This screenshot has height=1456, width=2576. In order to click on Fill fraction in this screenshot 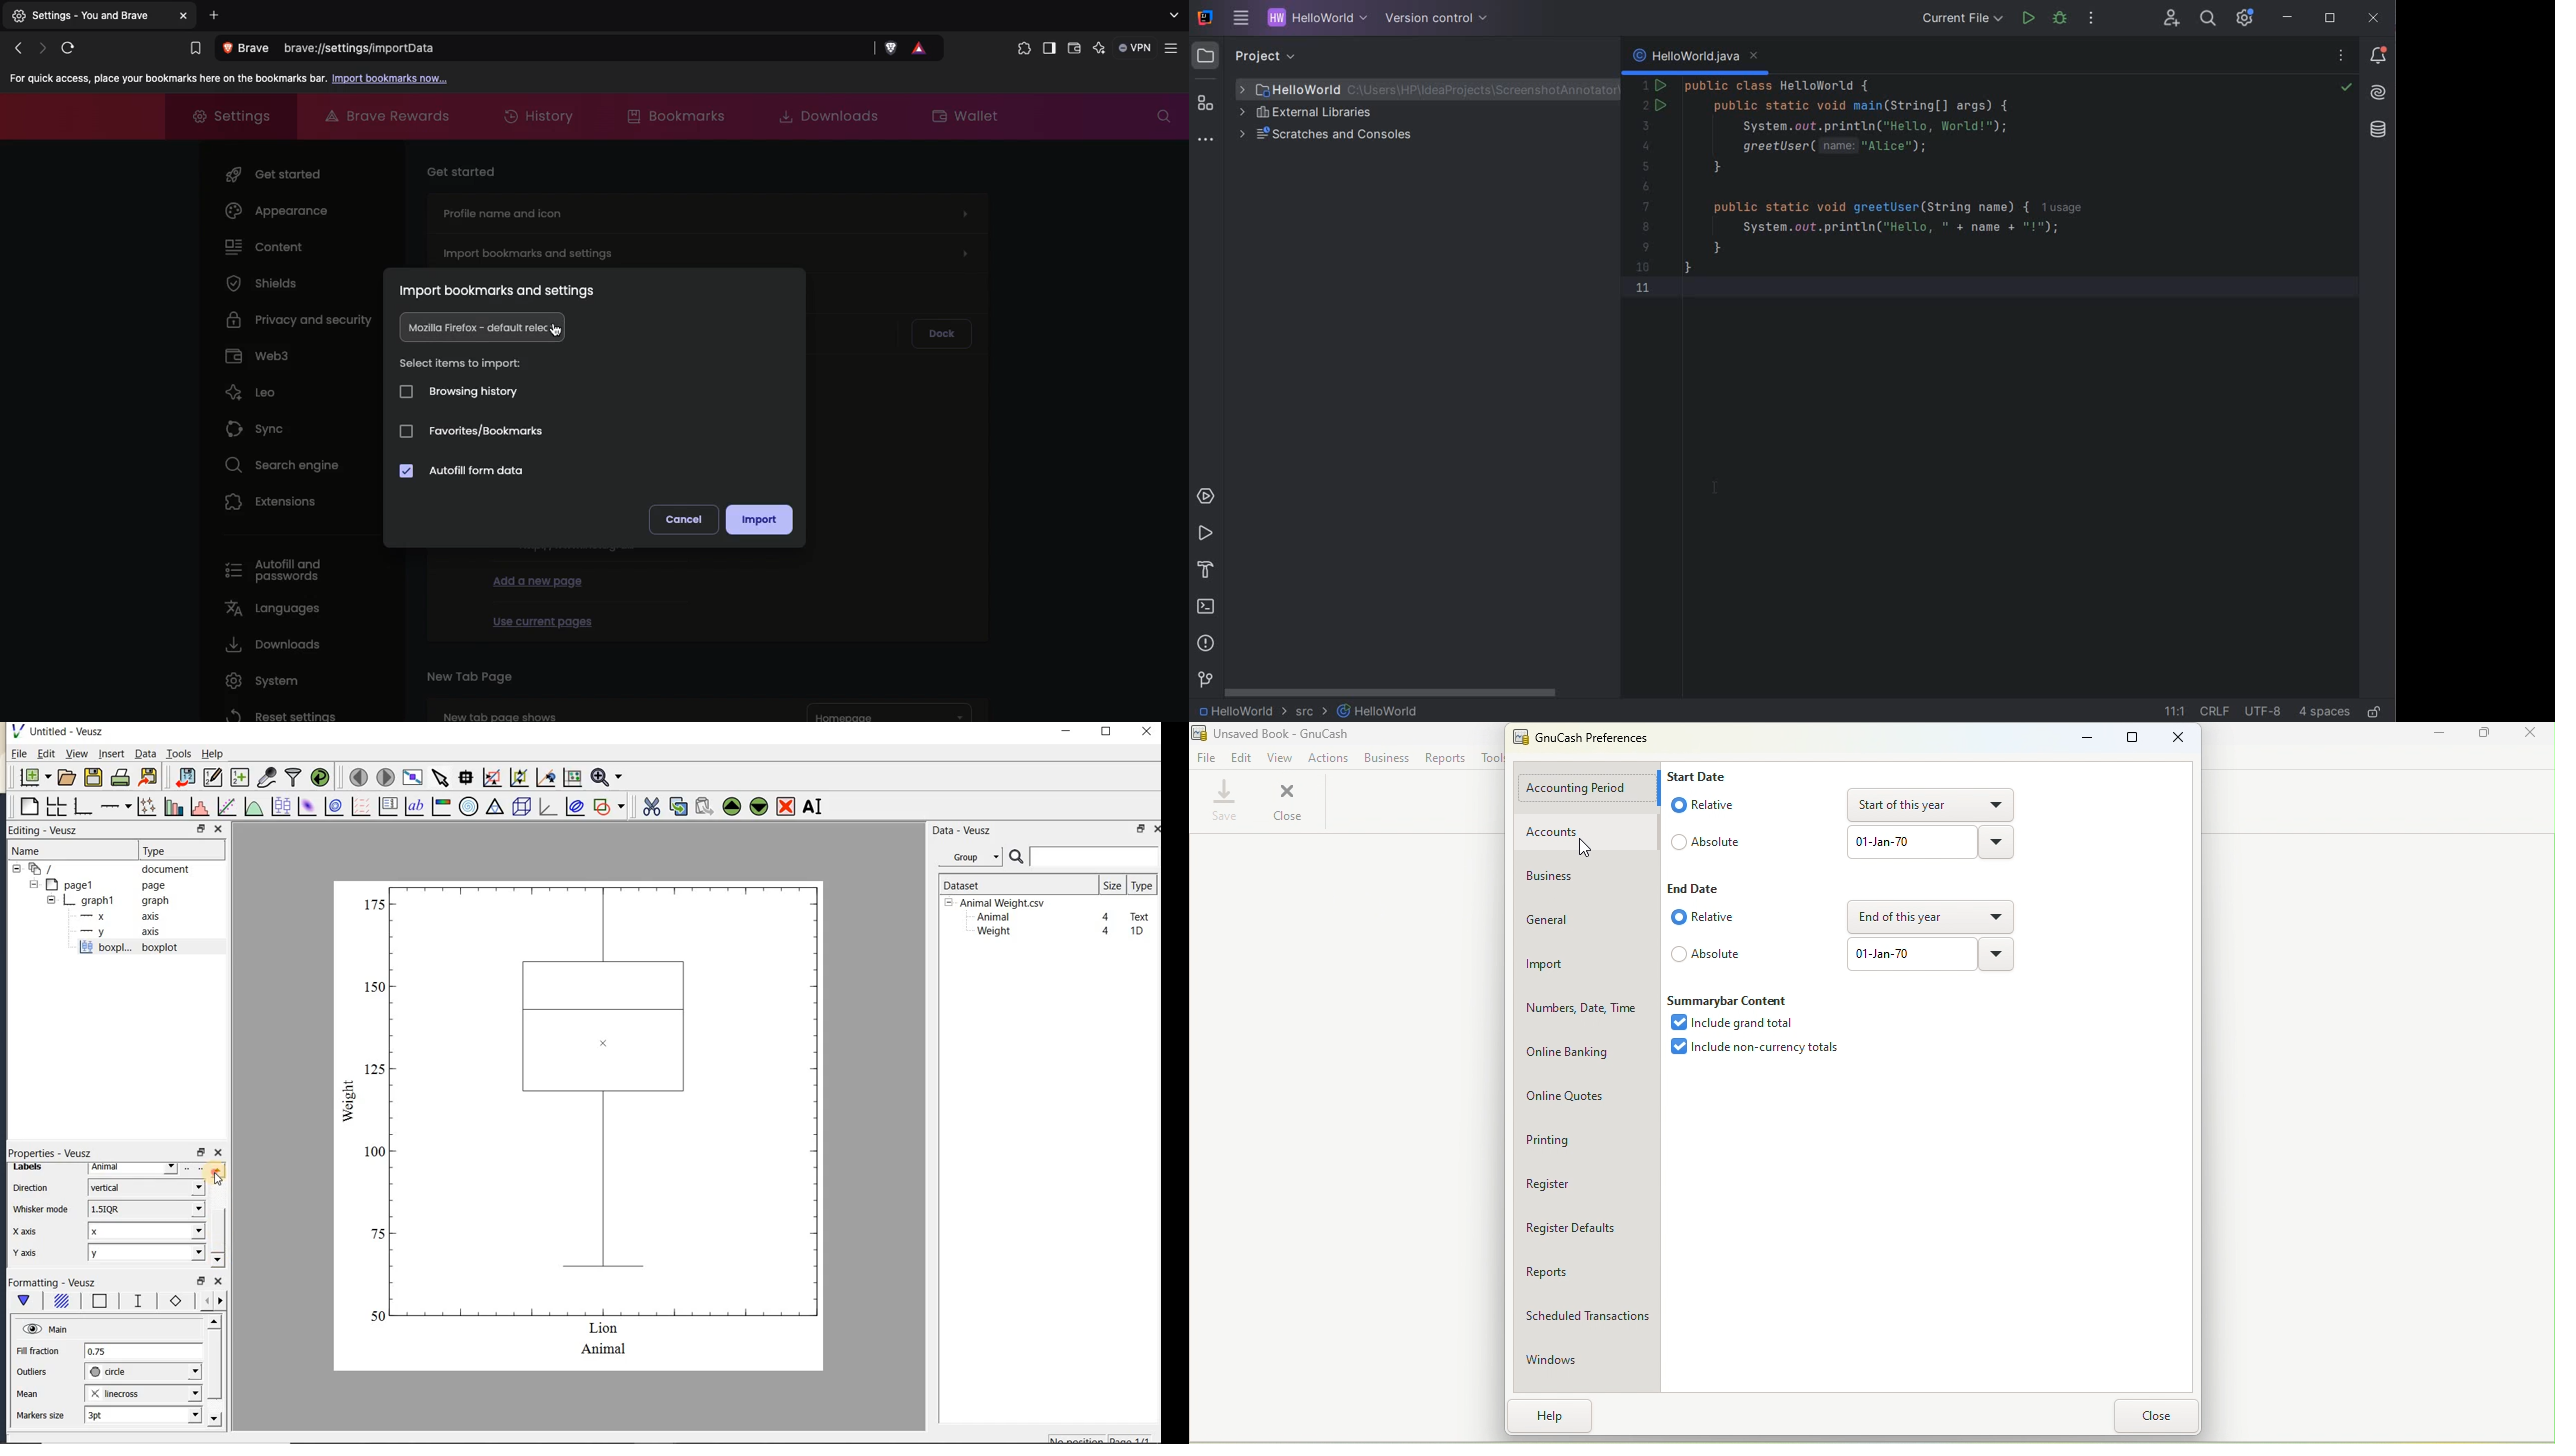, I will do `click(38, 1352)`.